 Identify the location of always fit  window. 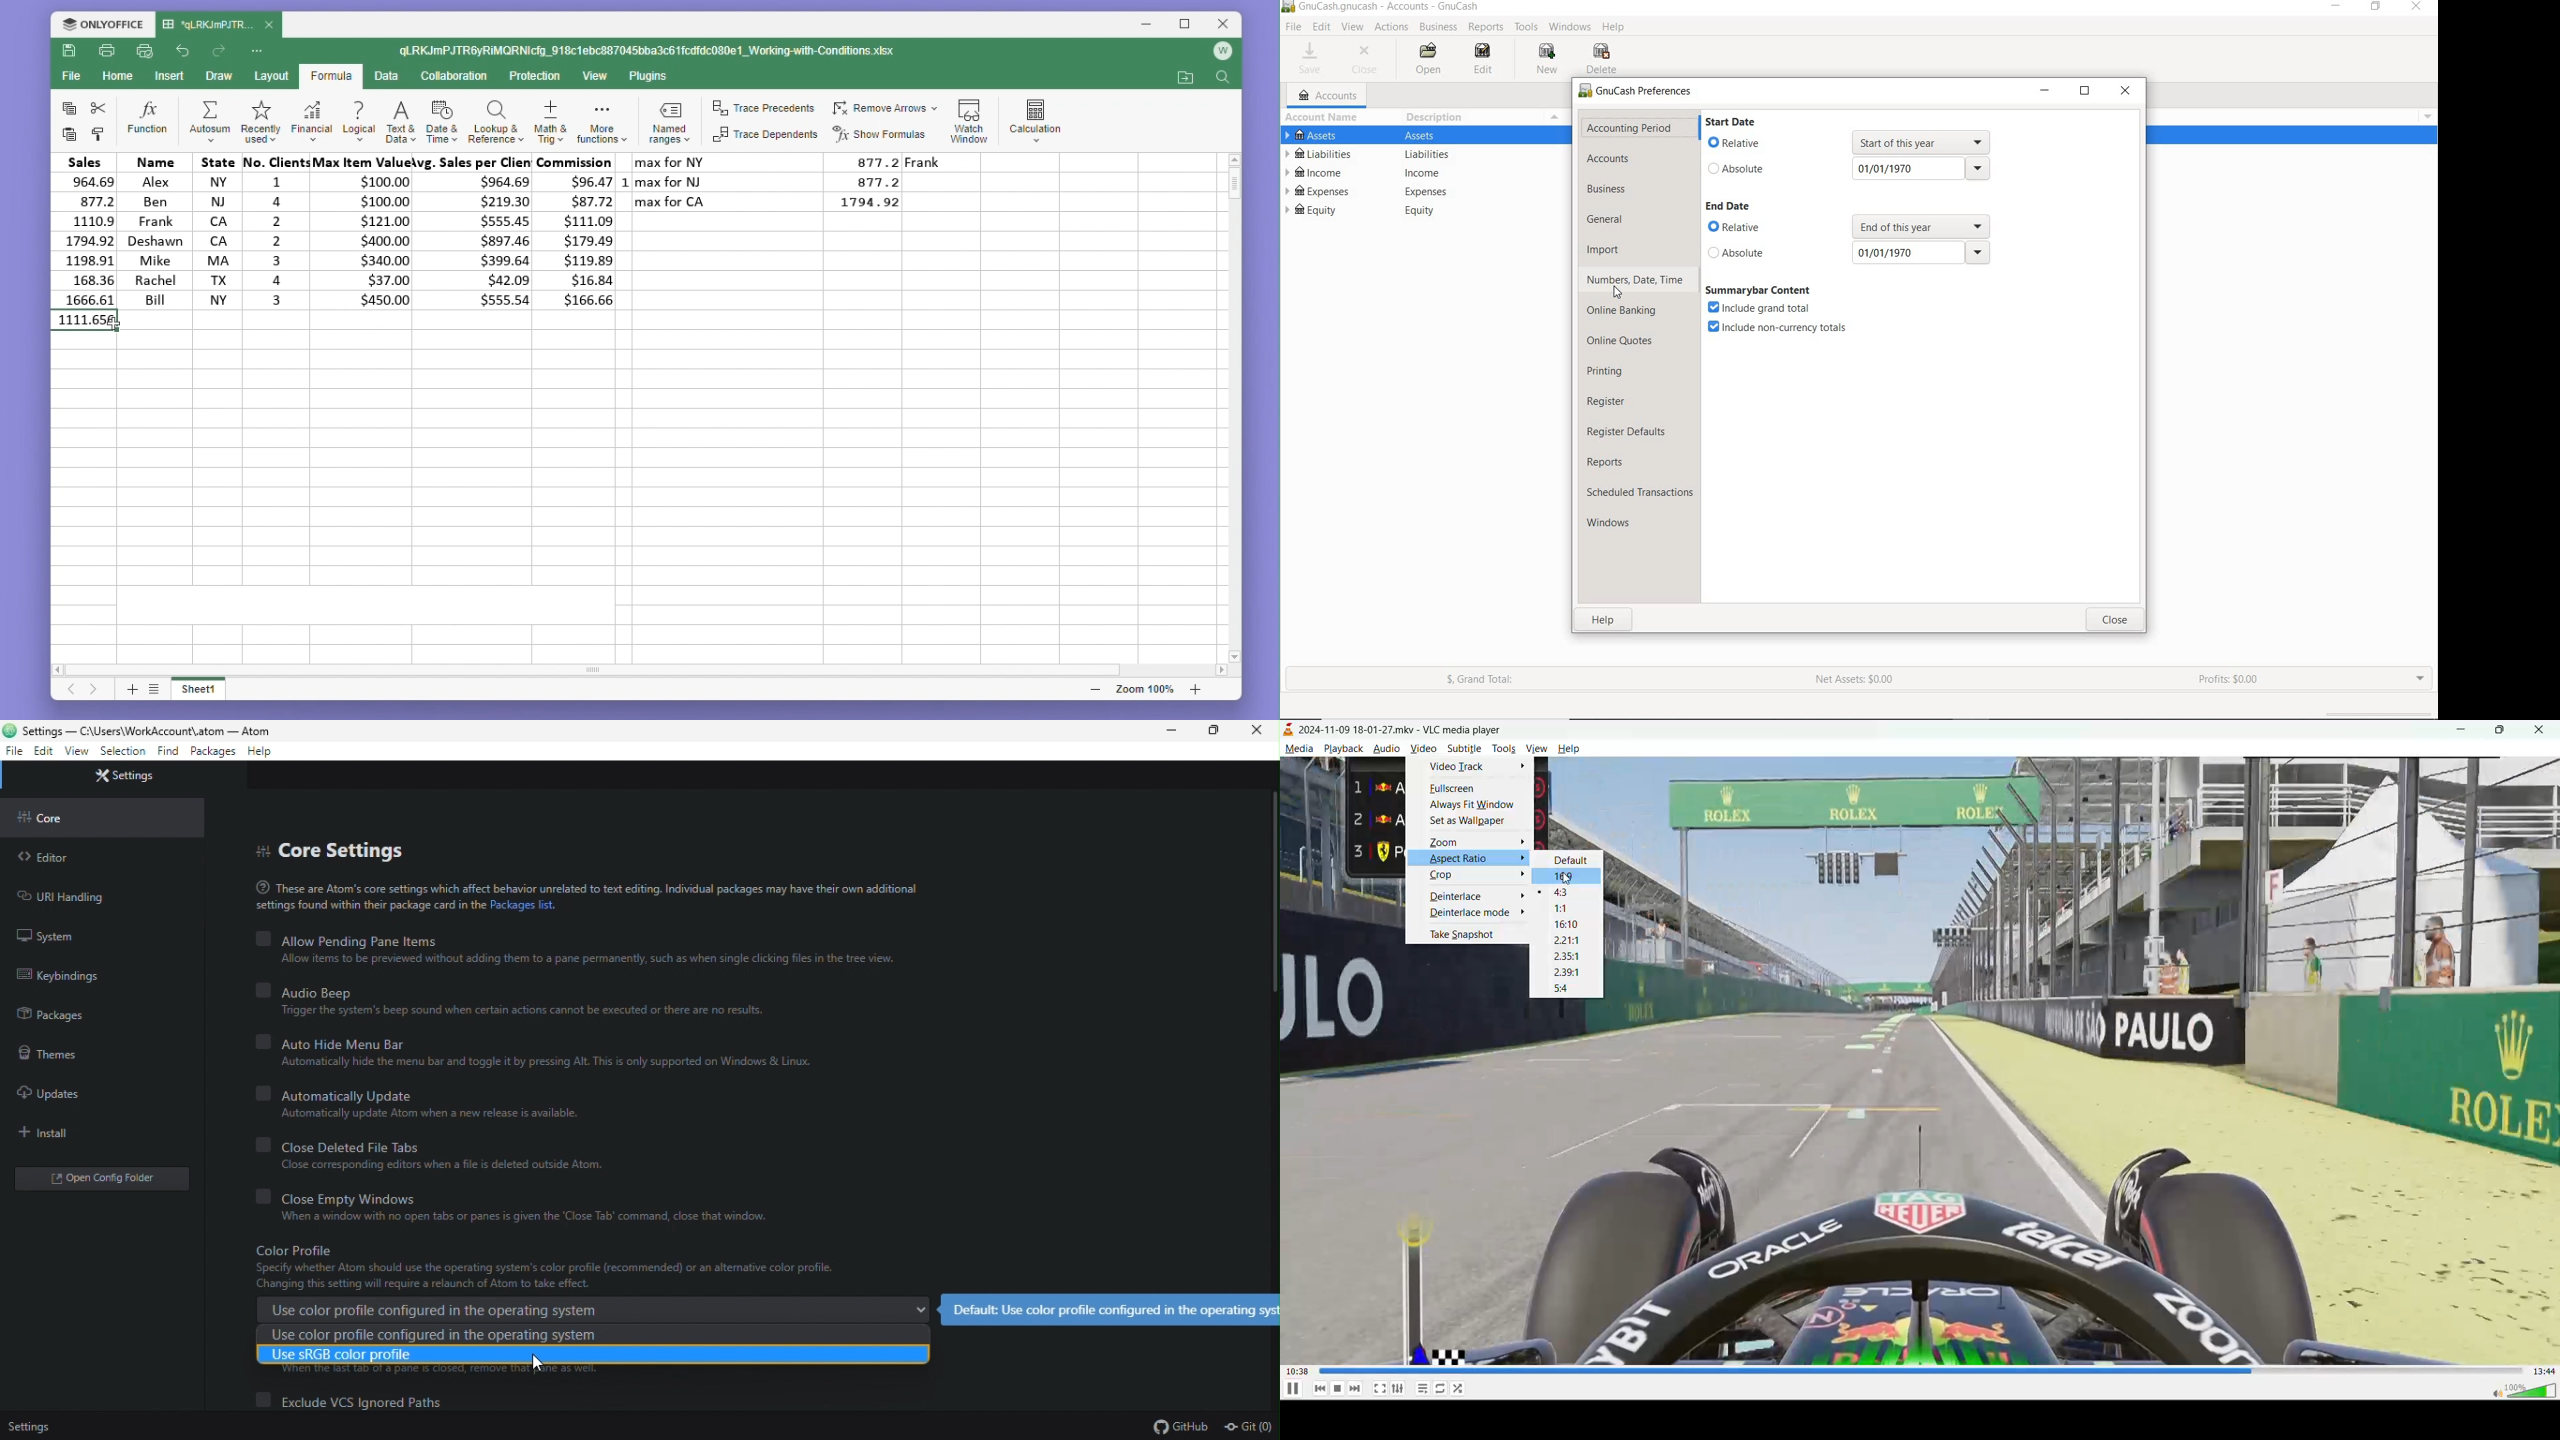
(1477, 806).